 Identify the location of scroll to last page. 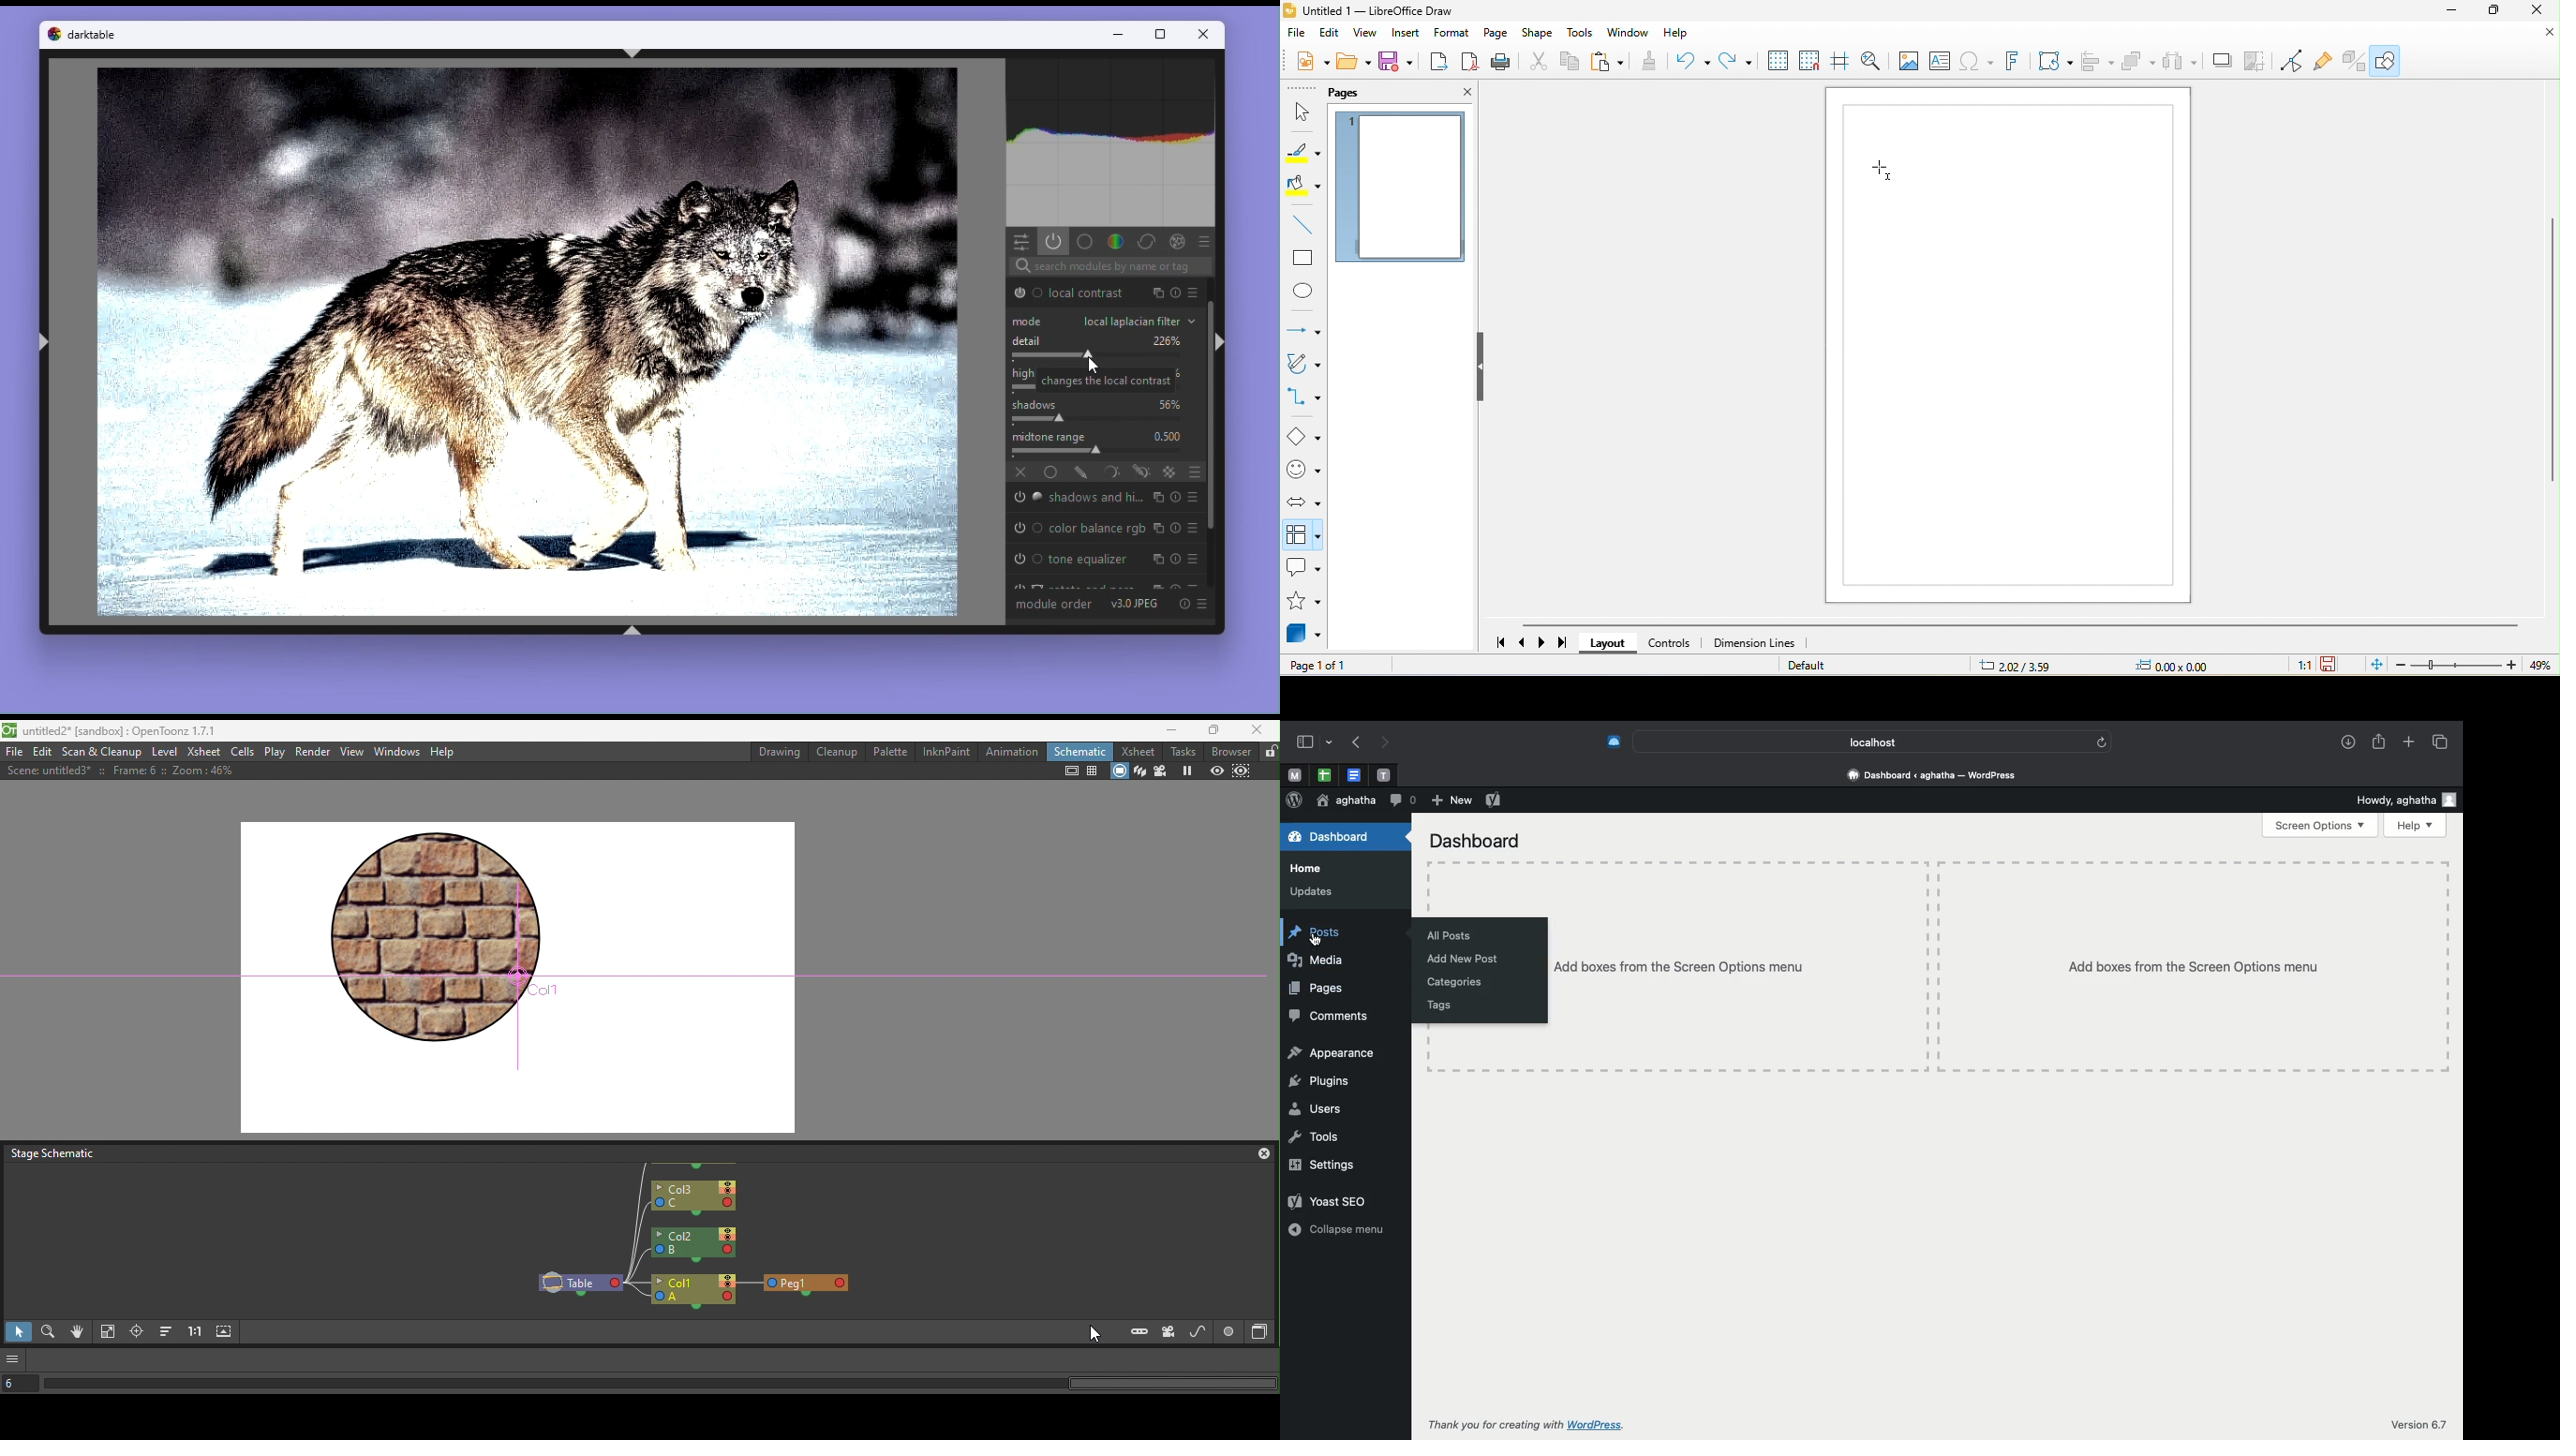
(1562, 644).